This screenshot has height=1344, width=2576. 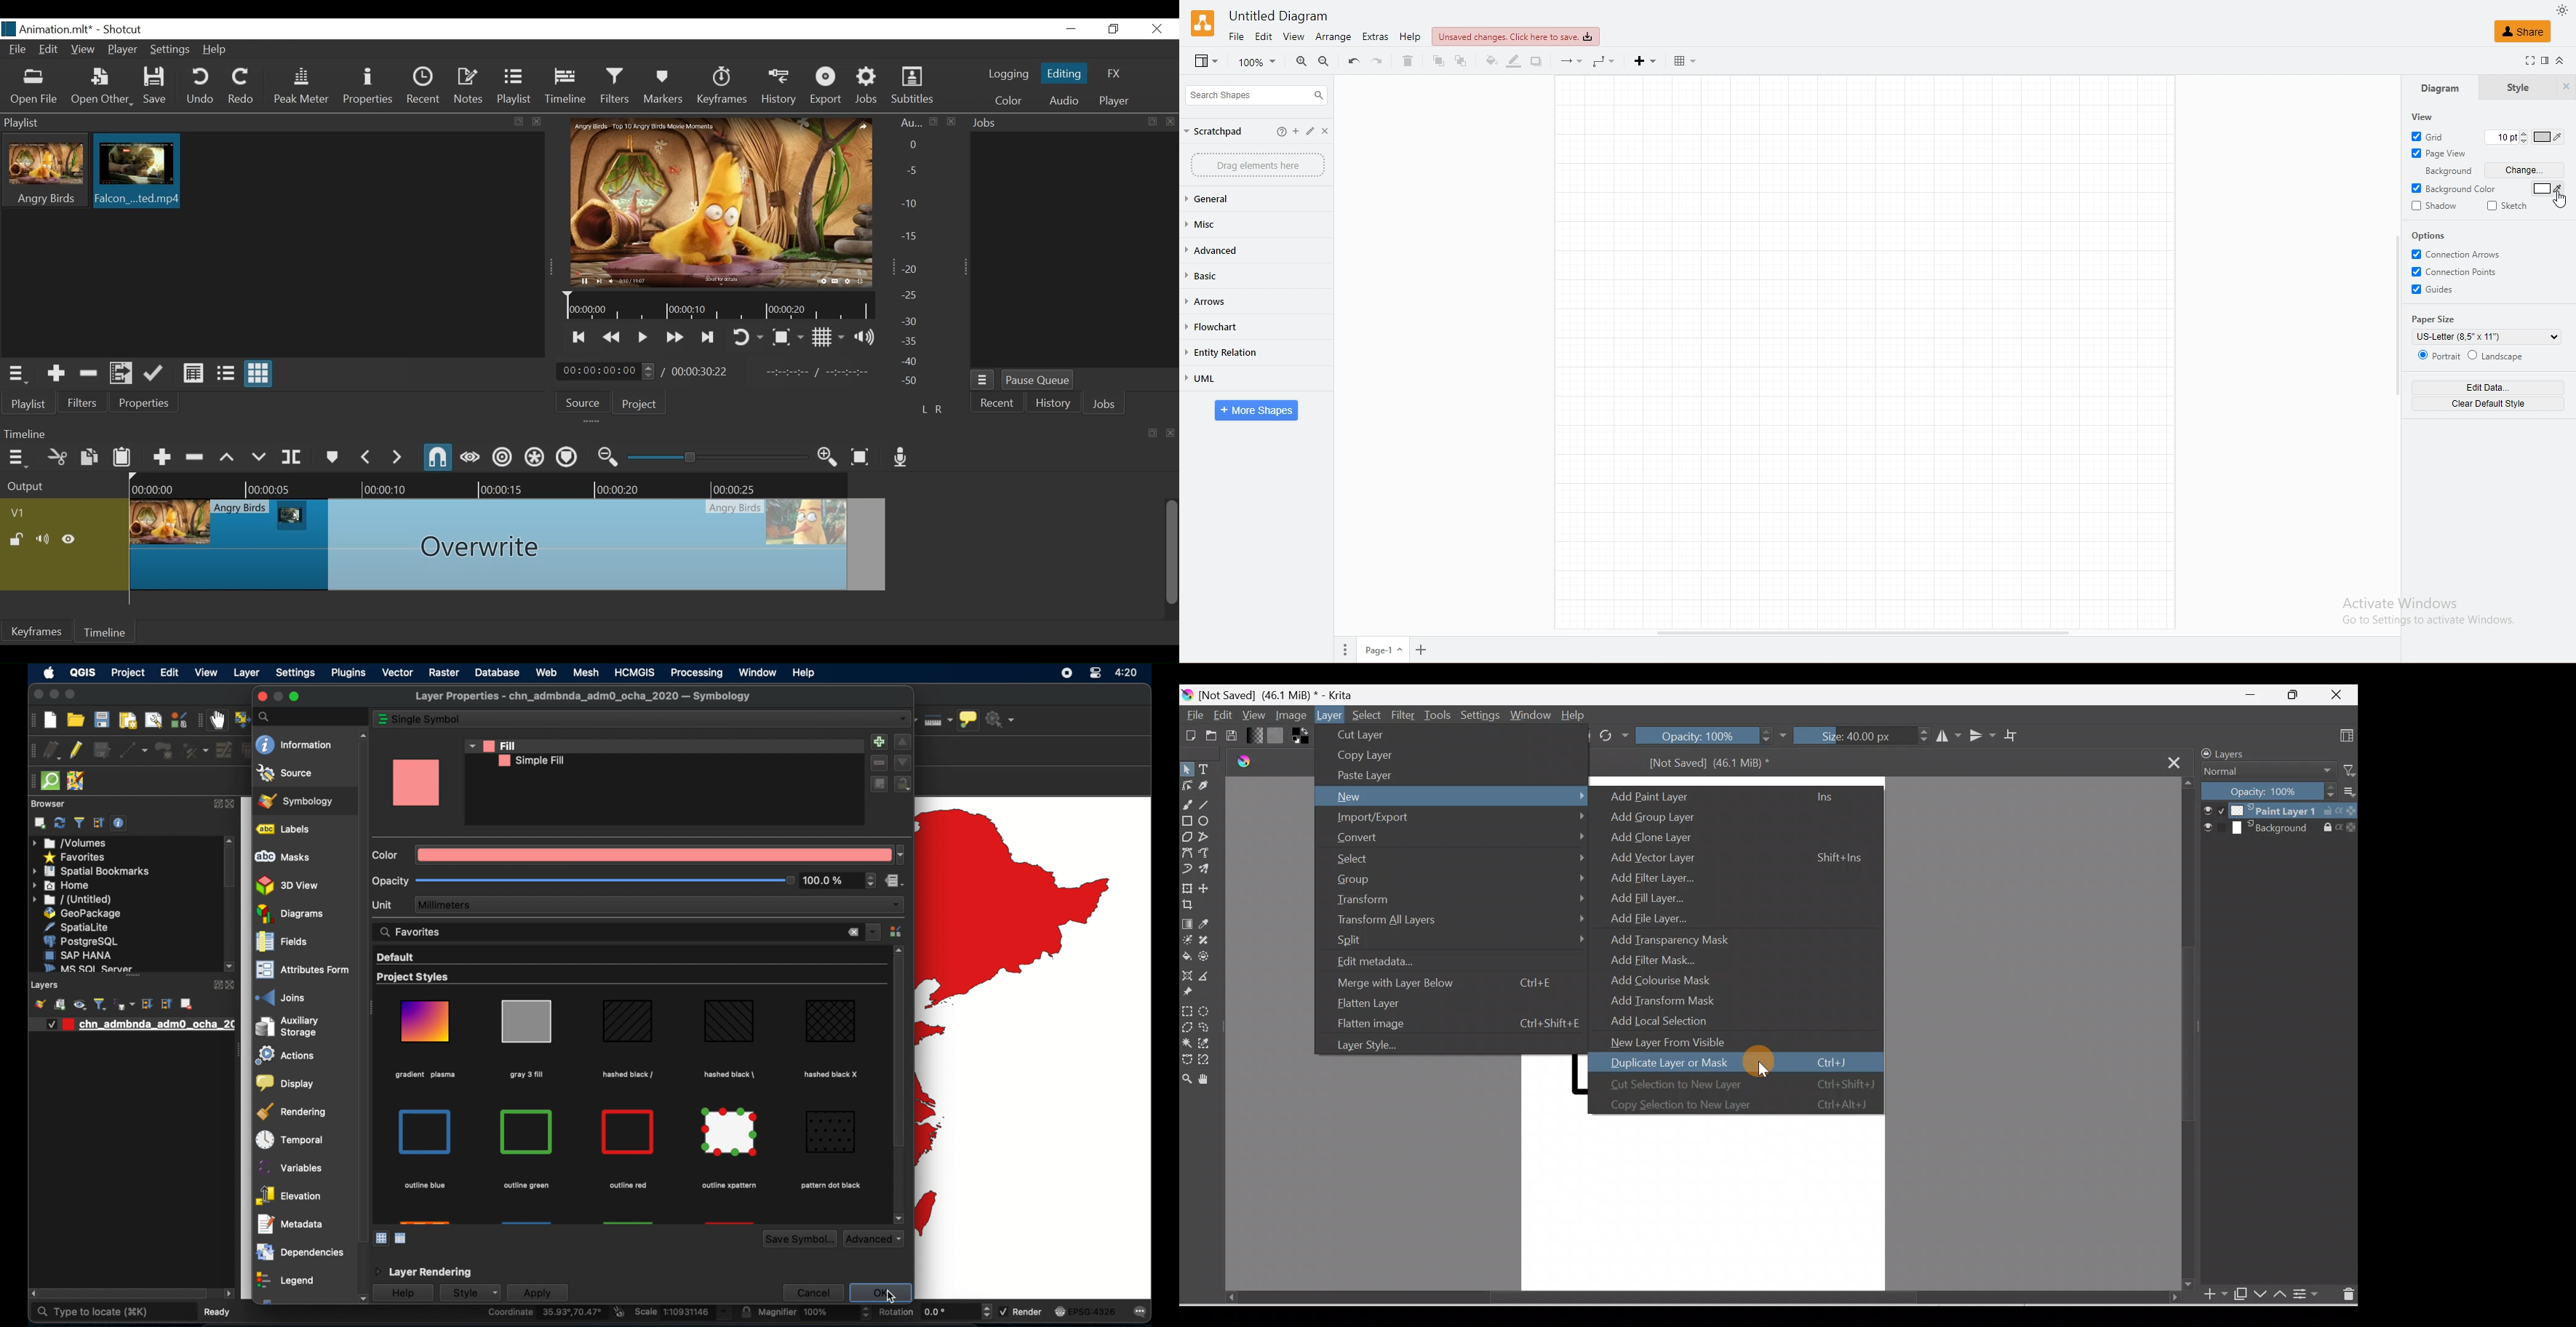 I want to click on Bezier curve tool, so click(x=1189, y=853).